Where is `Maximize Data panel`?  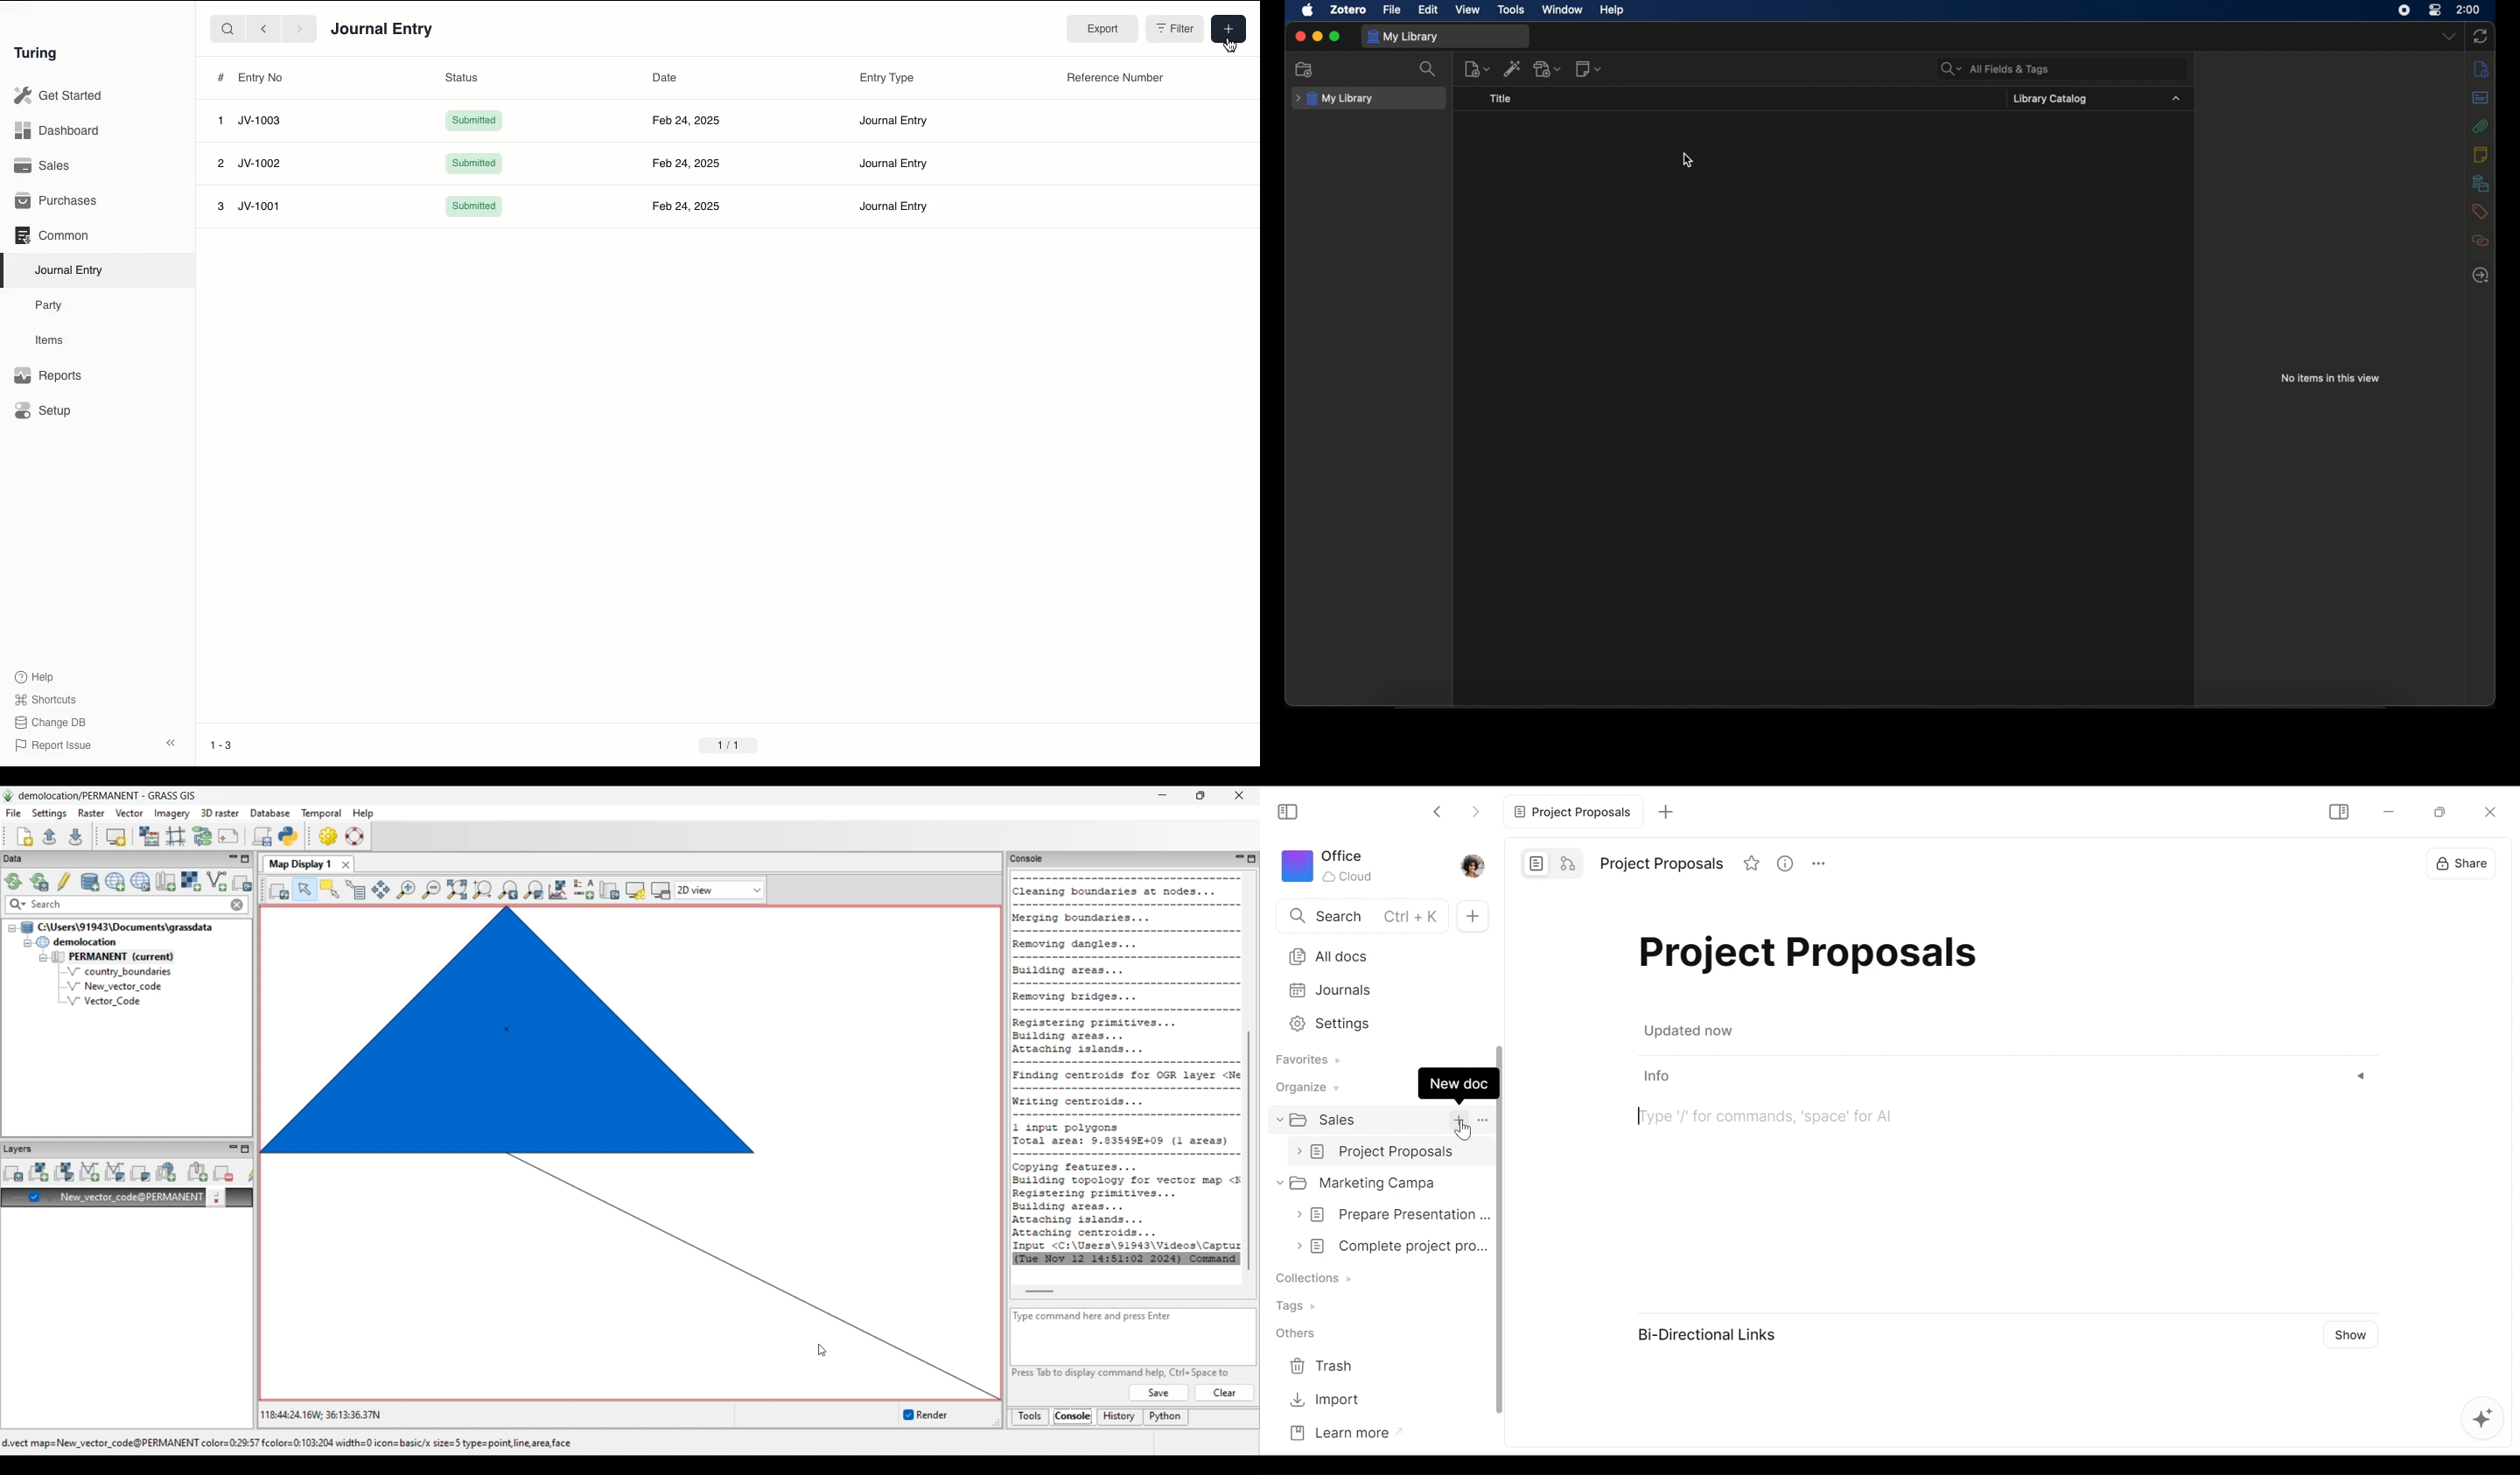
Maximize Data panel is located at coordinates (245, 859).